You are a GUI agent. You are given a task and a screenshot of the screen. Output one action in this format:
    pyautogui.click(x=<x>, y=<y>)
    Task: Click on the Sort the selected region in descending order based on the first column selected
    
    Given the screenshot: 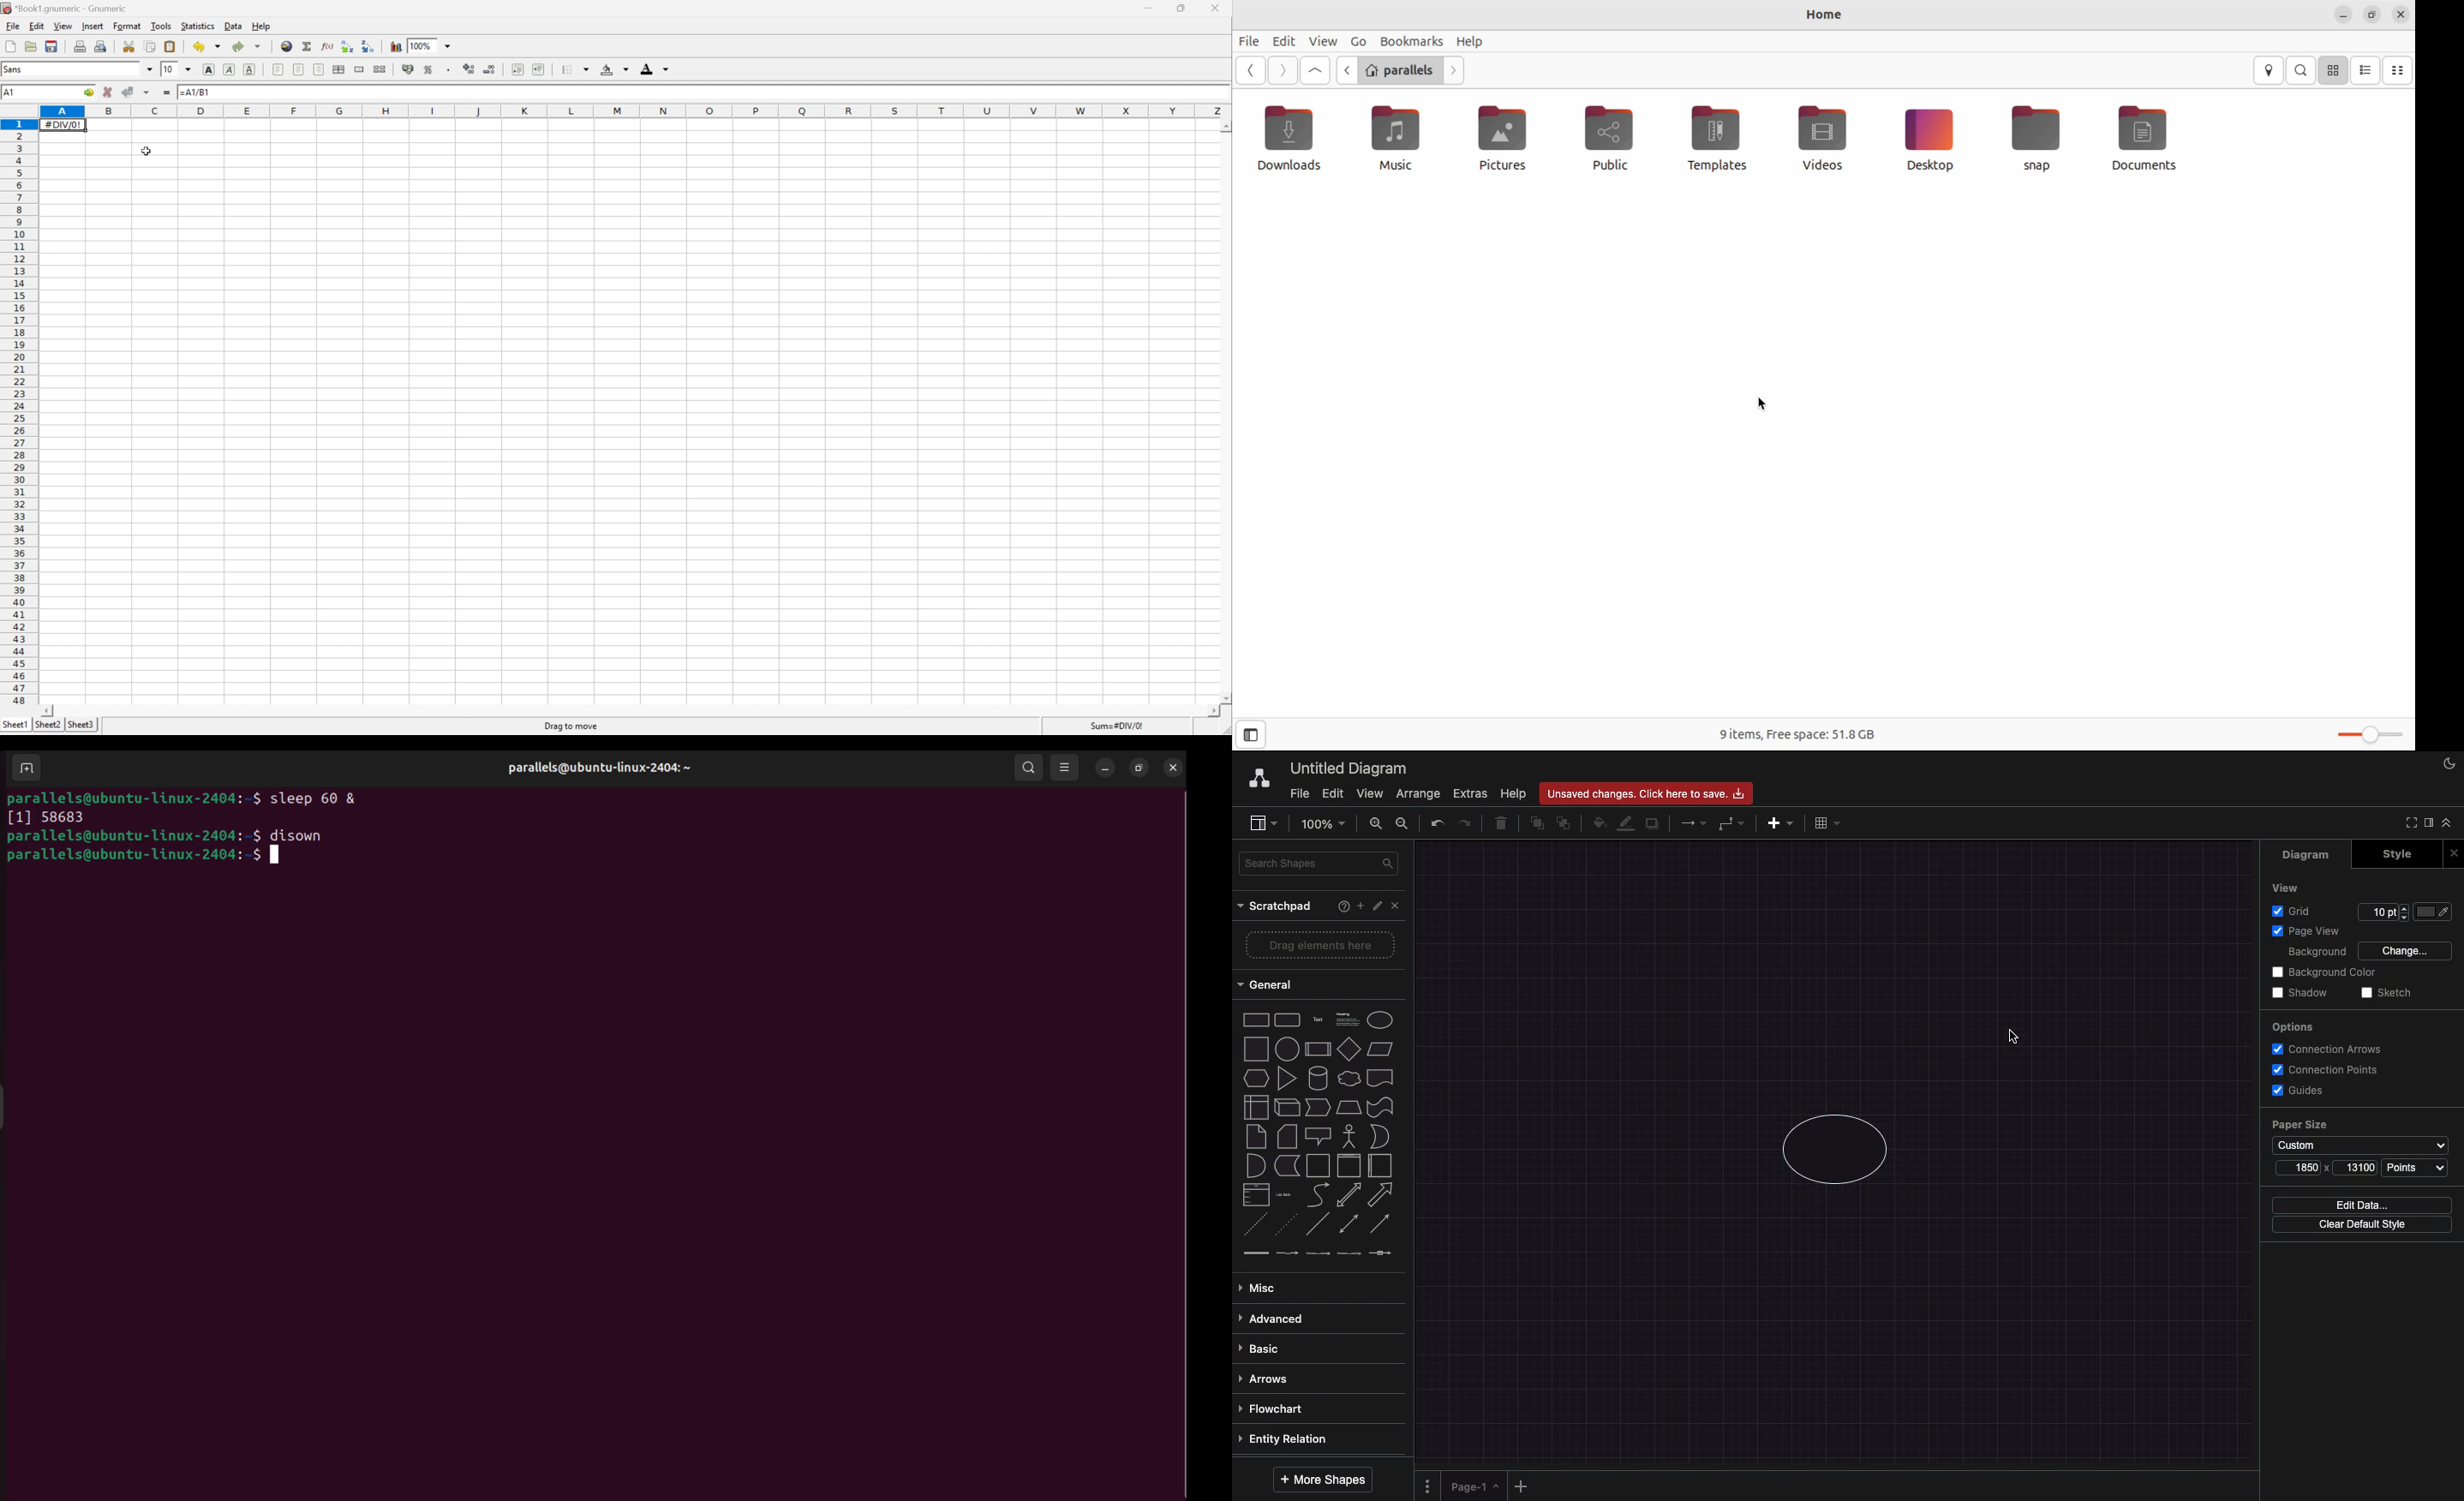 What is the action you would take?
    pyautogui.click(x=369, y=47)
    